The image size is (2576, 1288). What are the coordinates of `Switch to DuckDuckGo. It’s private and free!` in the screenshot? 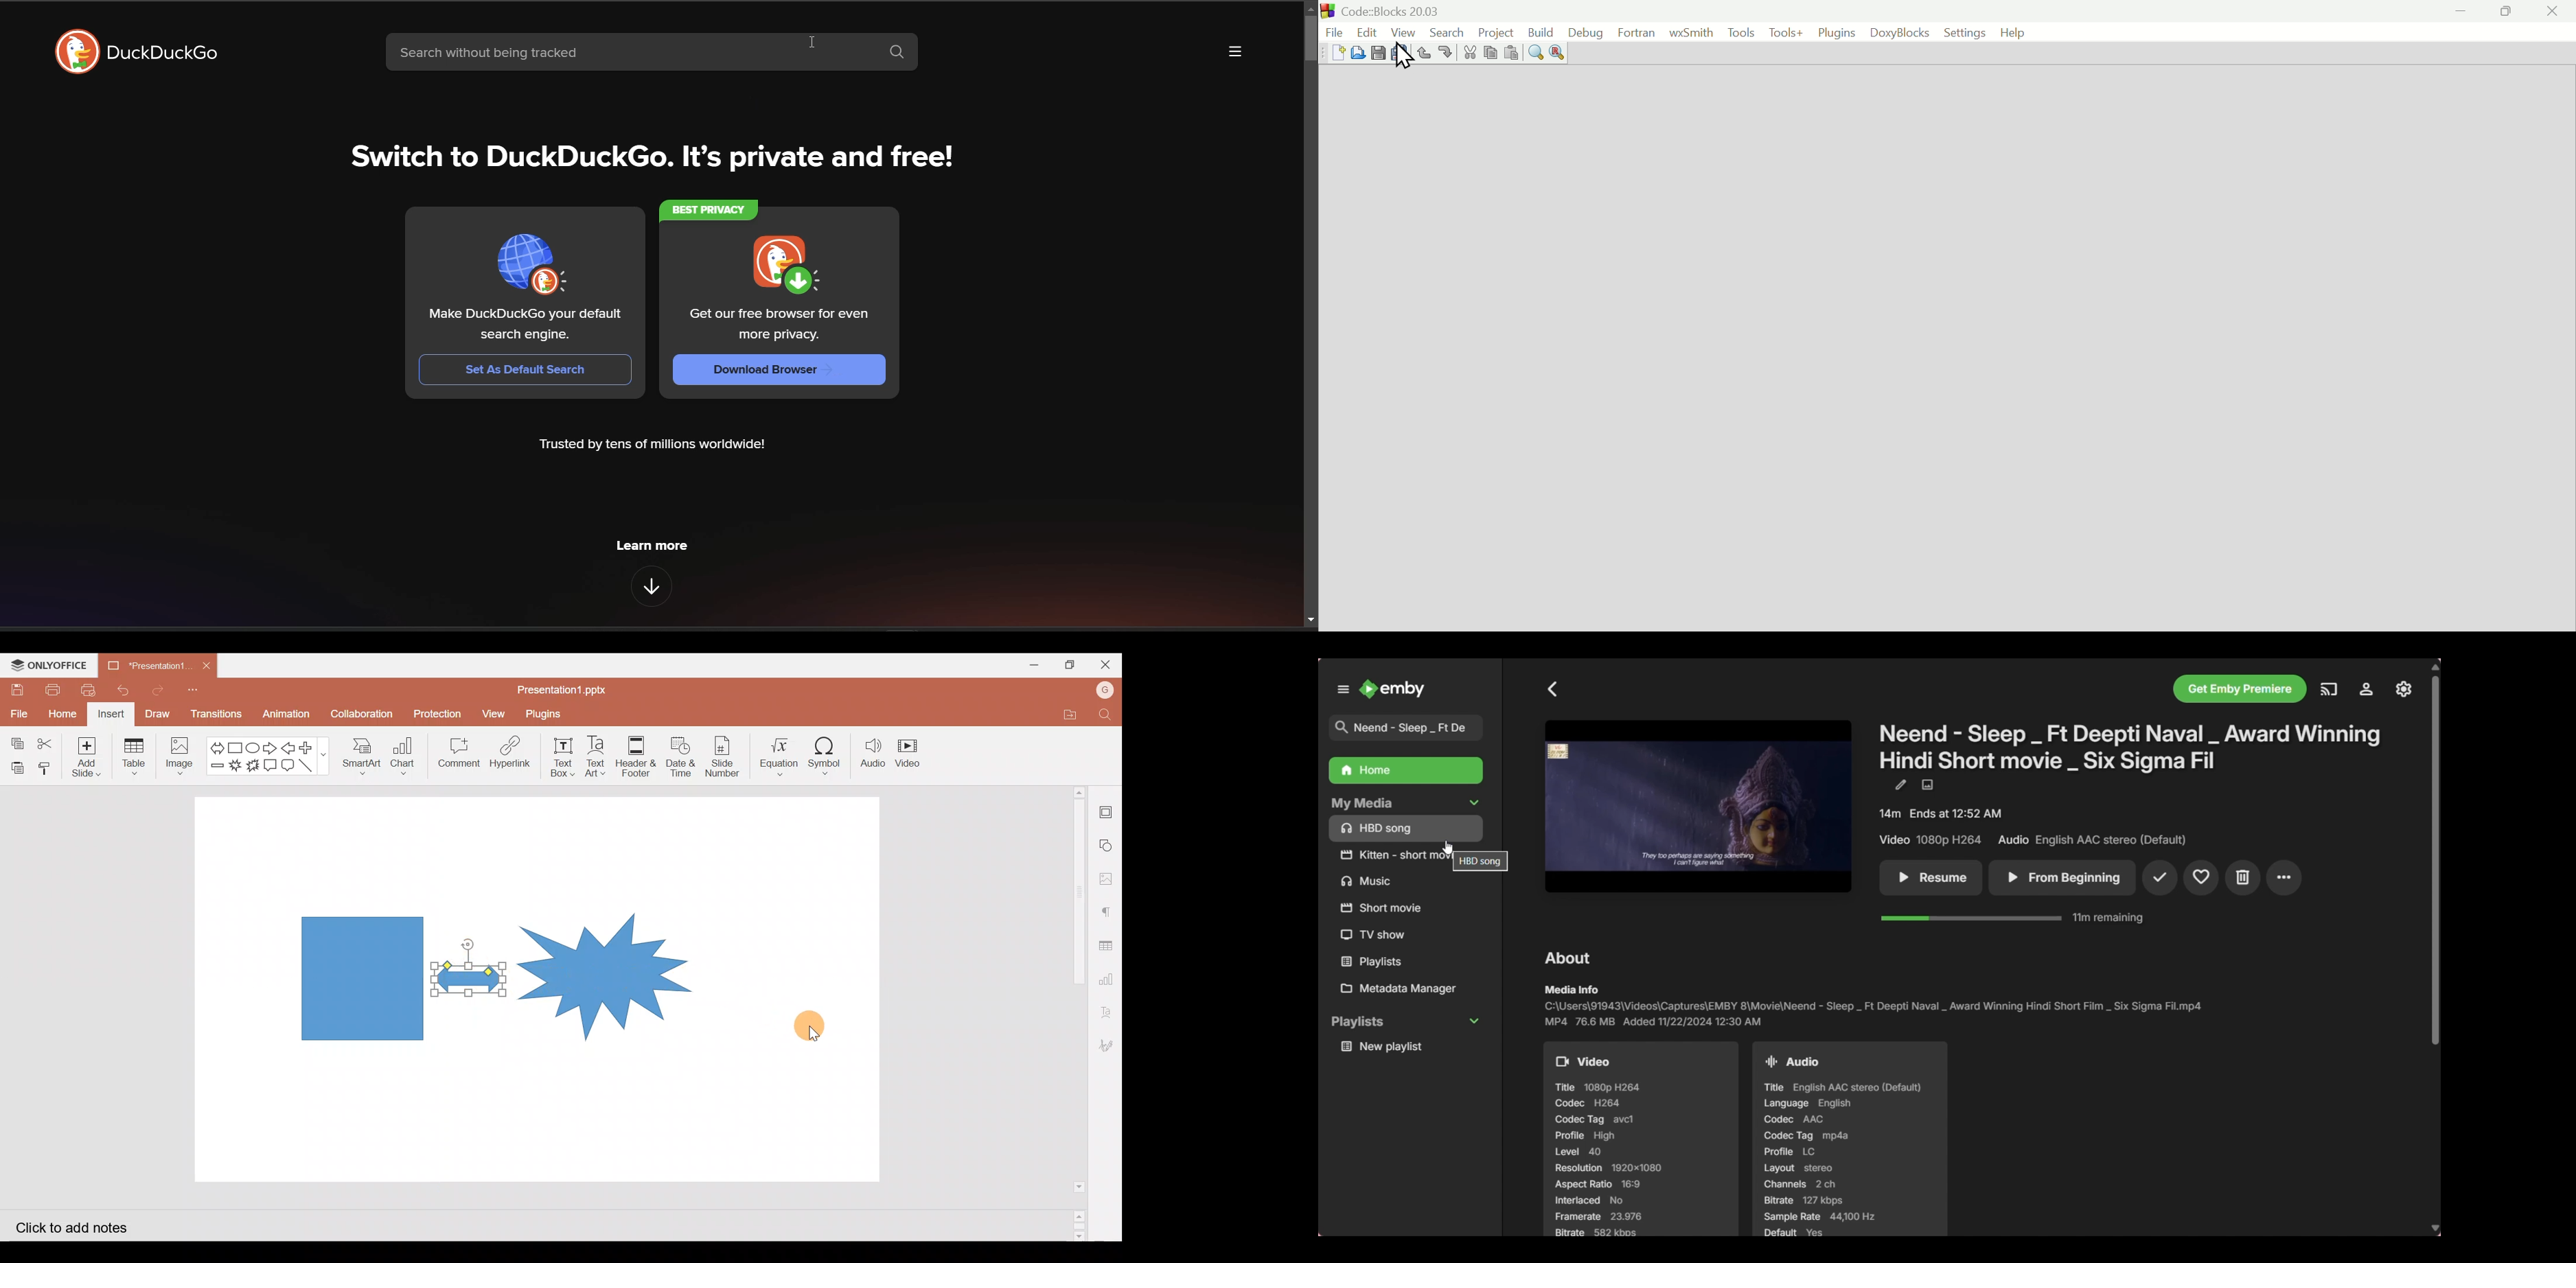 It's located at (652, 157).